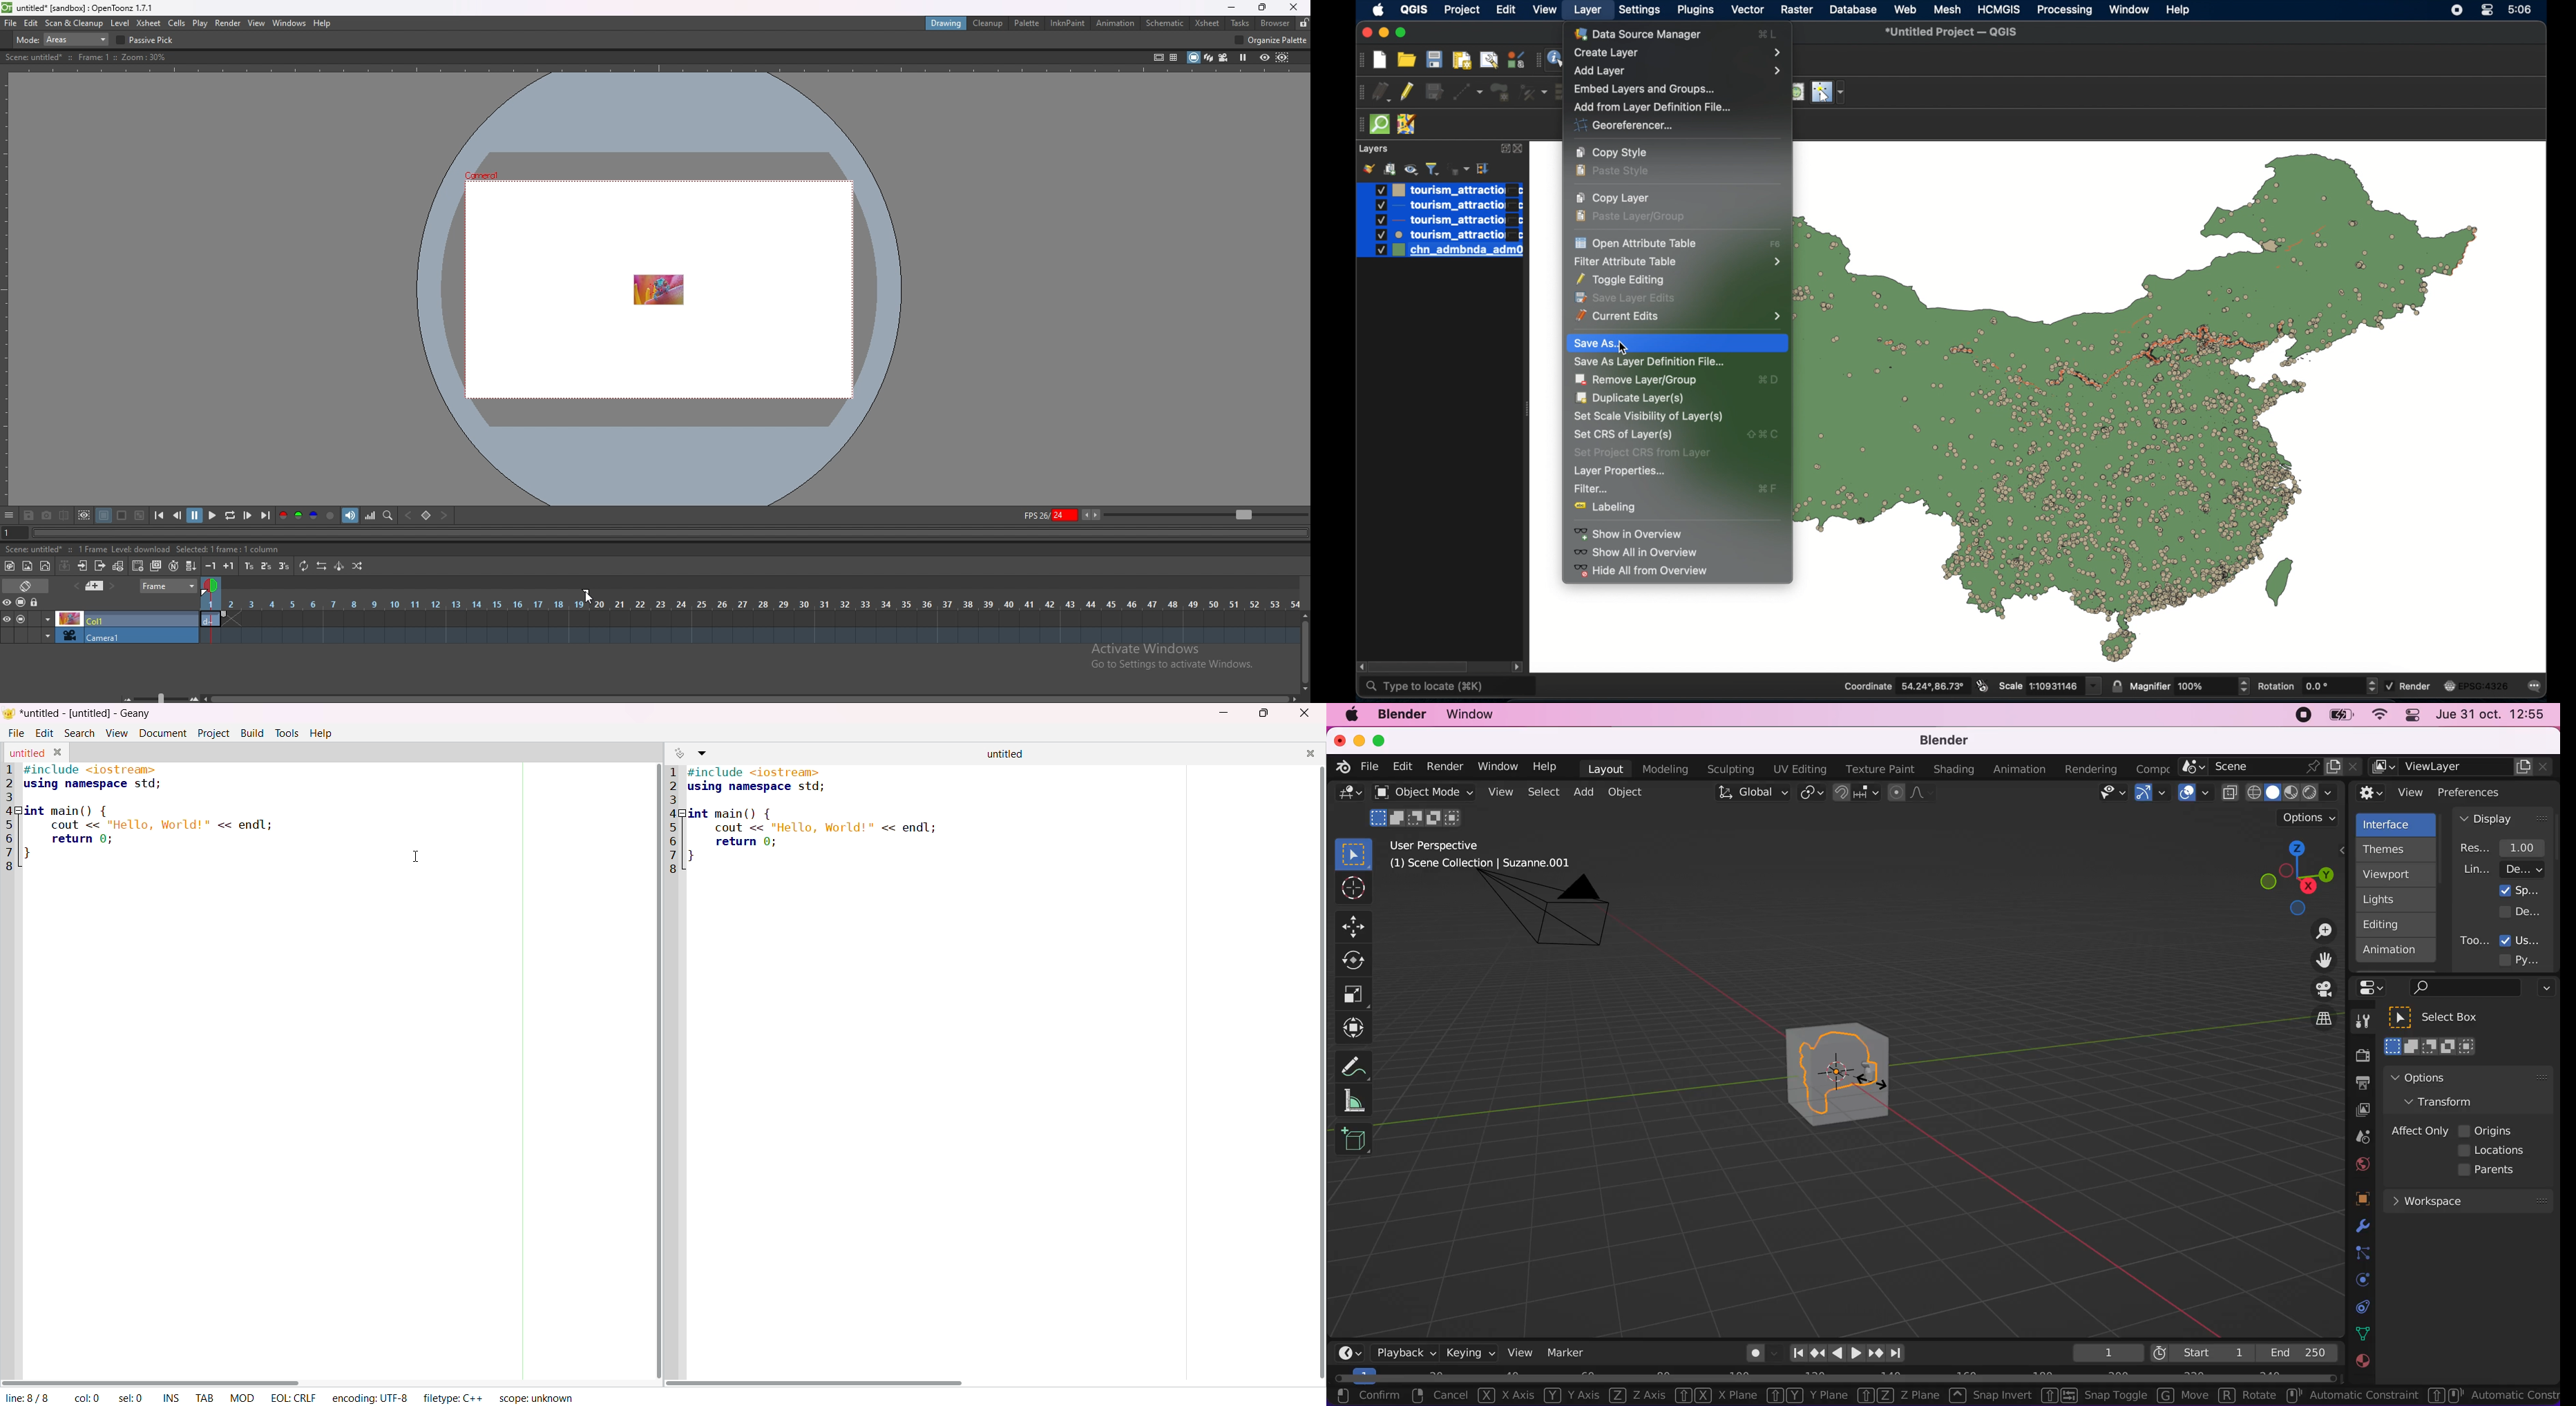 The height and width of the screenshot is (1428, 2576). I want to click on control center, so click(2490, 11).